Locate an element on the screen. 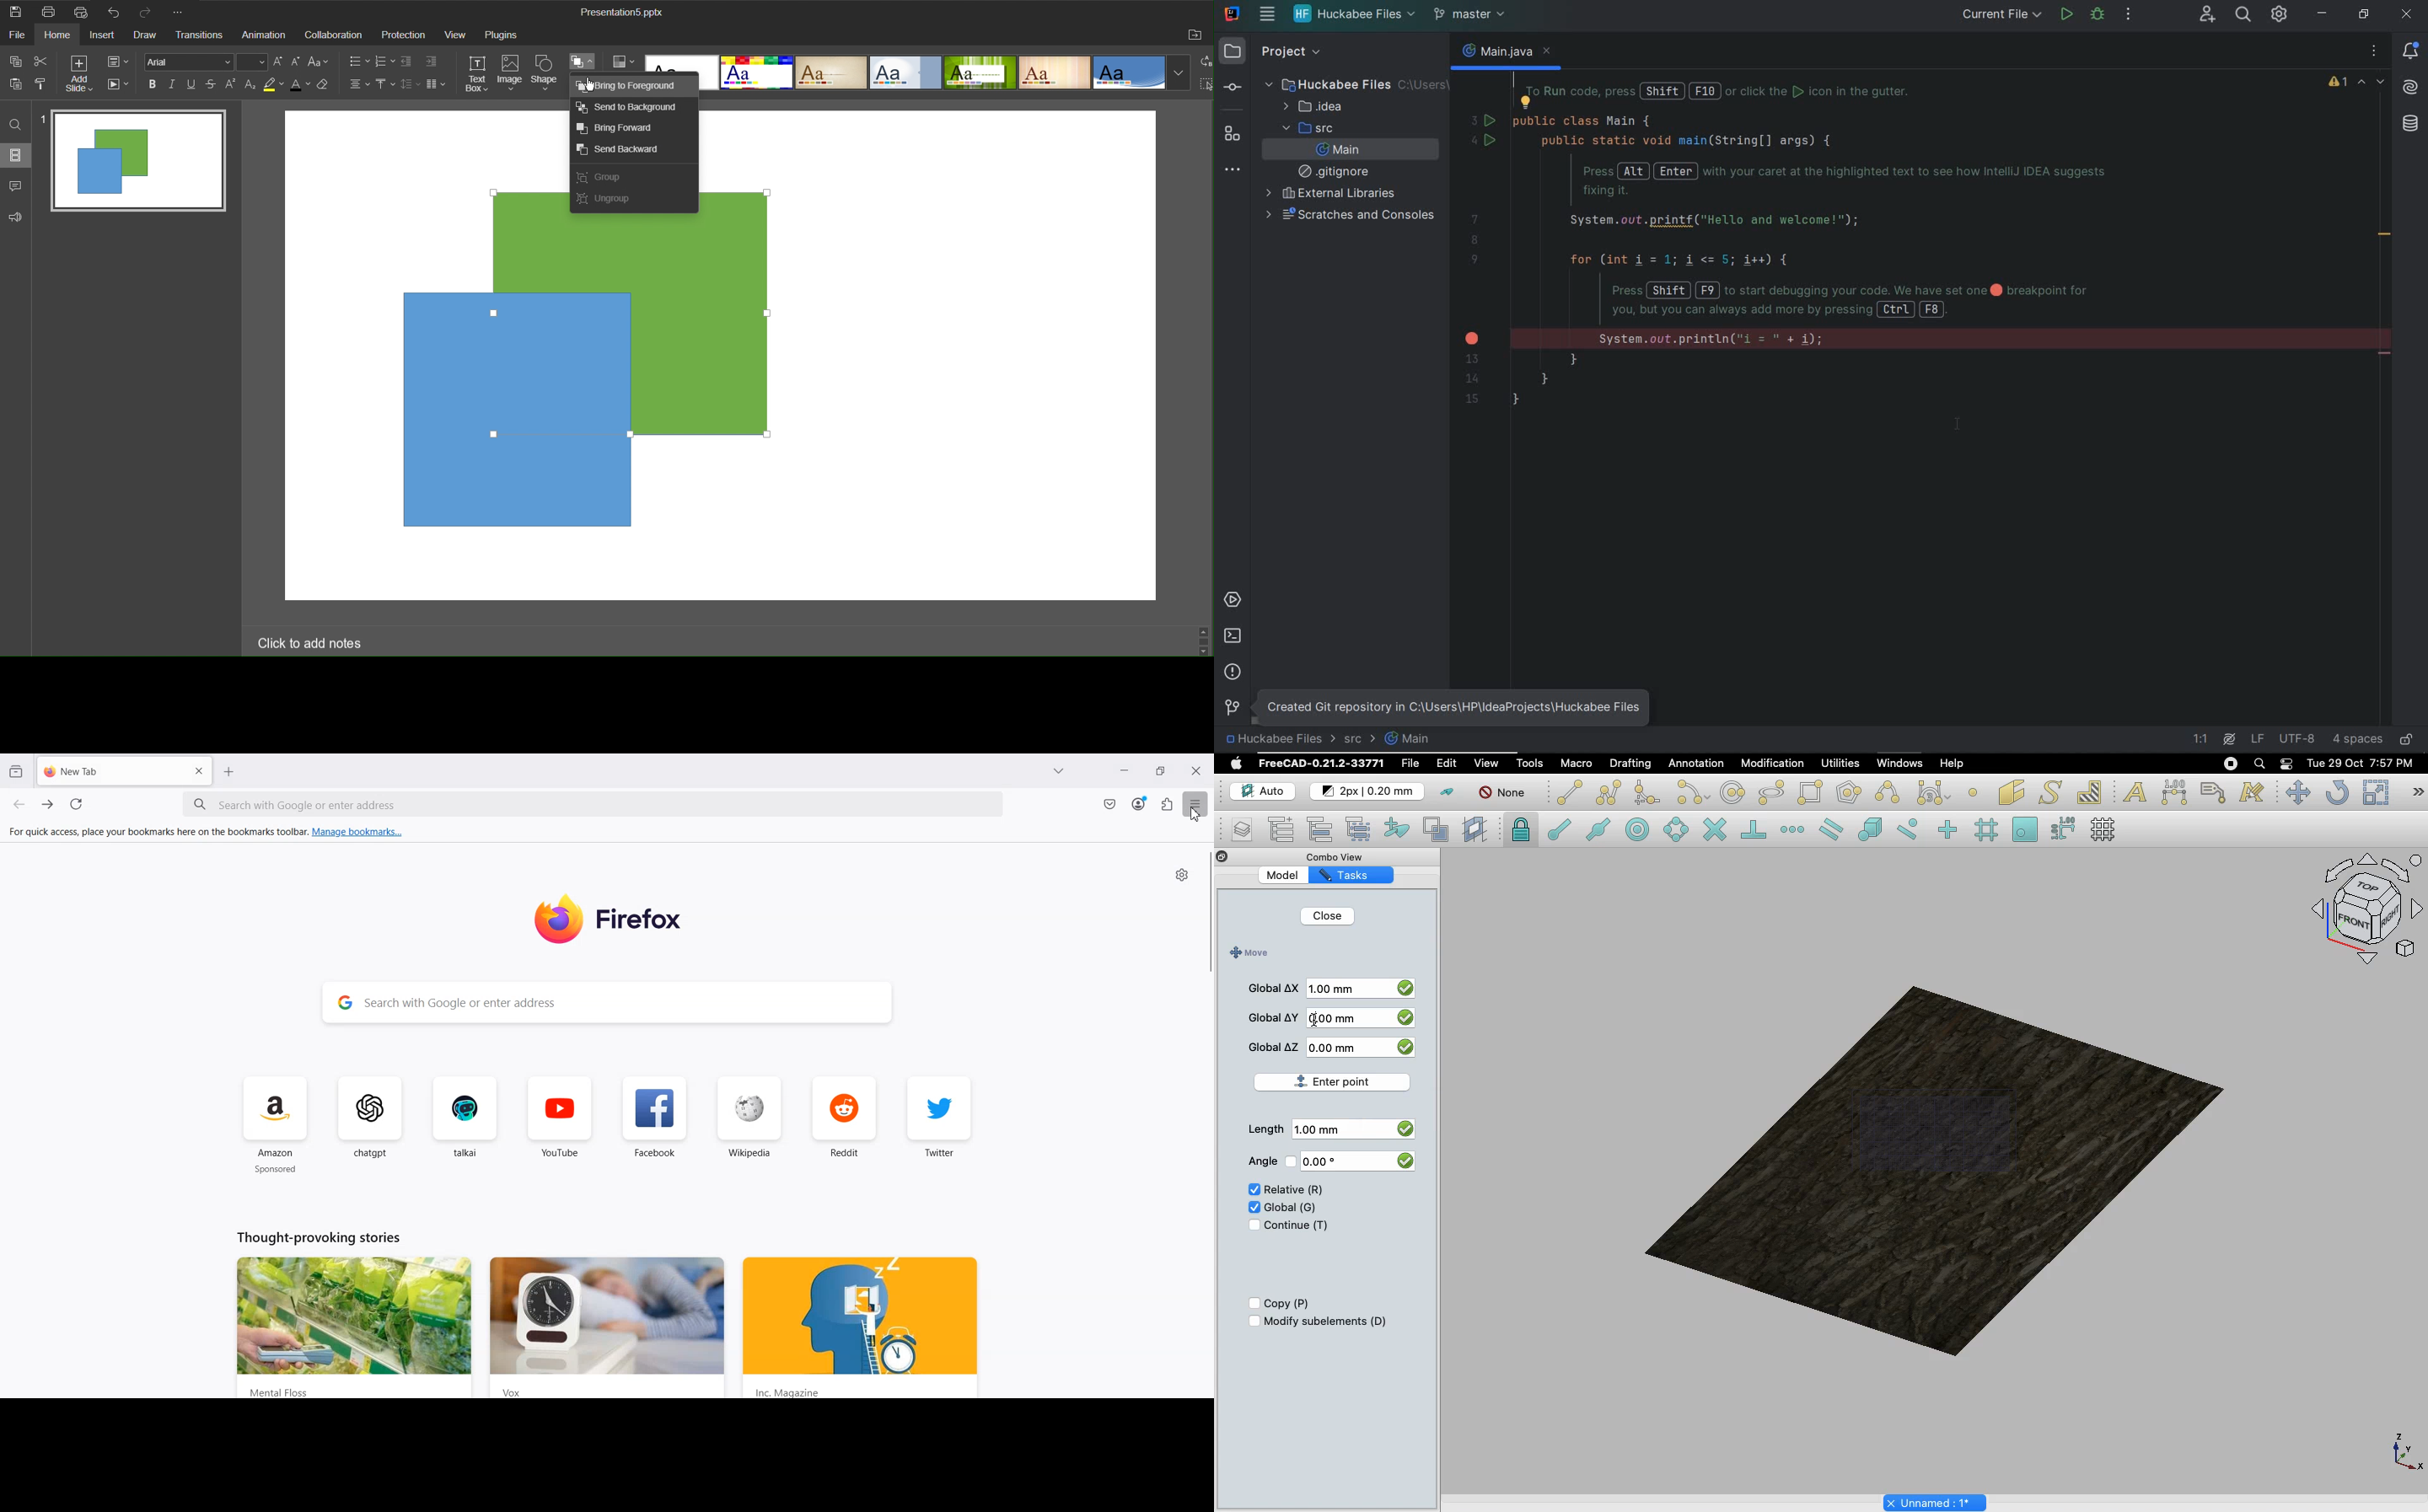 This screenshot has height=1512, width=2436. Highlight is located at coordinates (275, 86).